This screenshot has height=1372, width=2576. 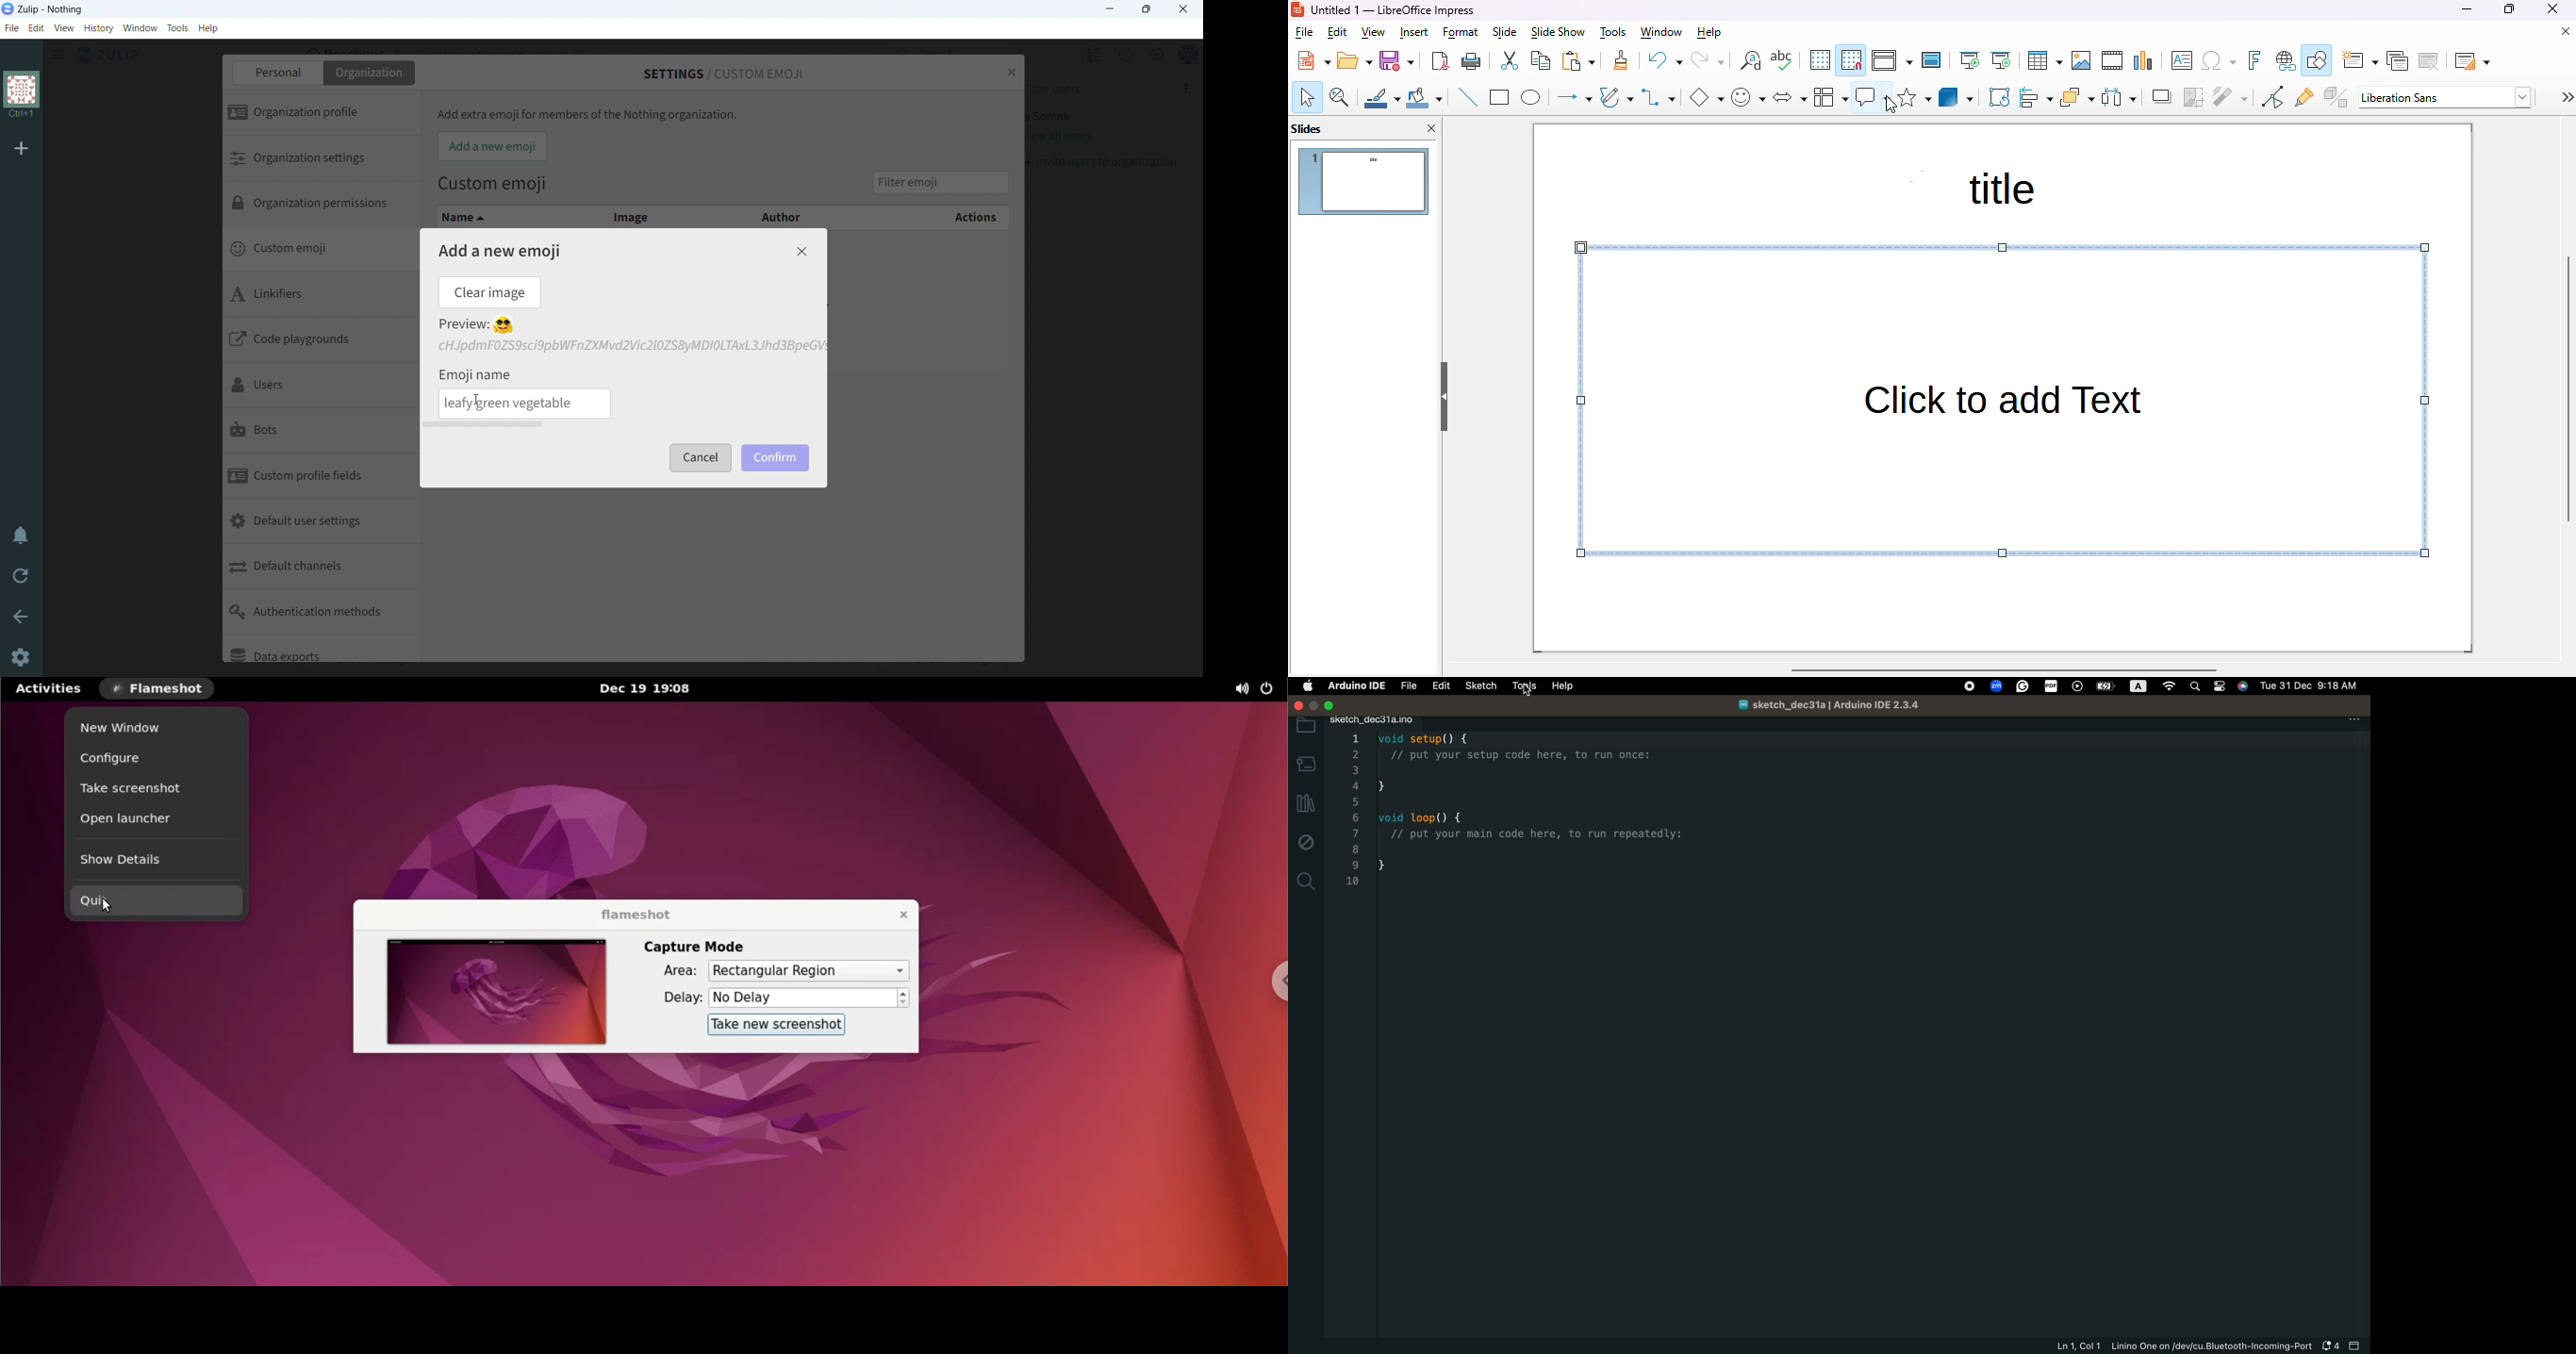 What do you see at coordinates (1541, 60) in the screenshot?
I see `copy` at bounding box center [1541, 60].